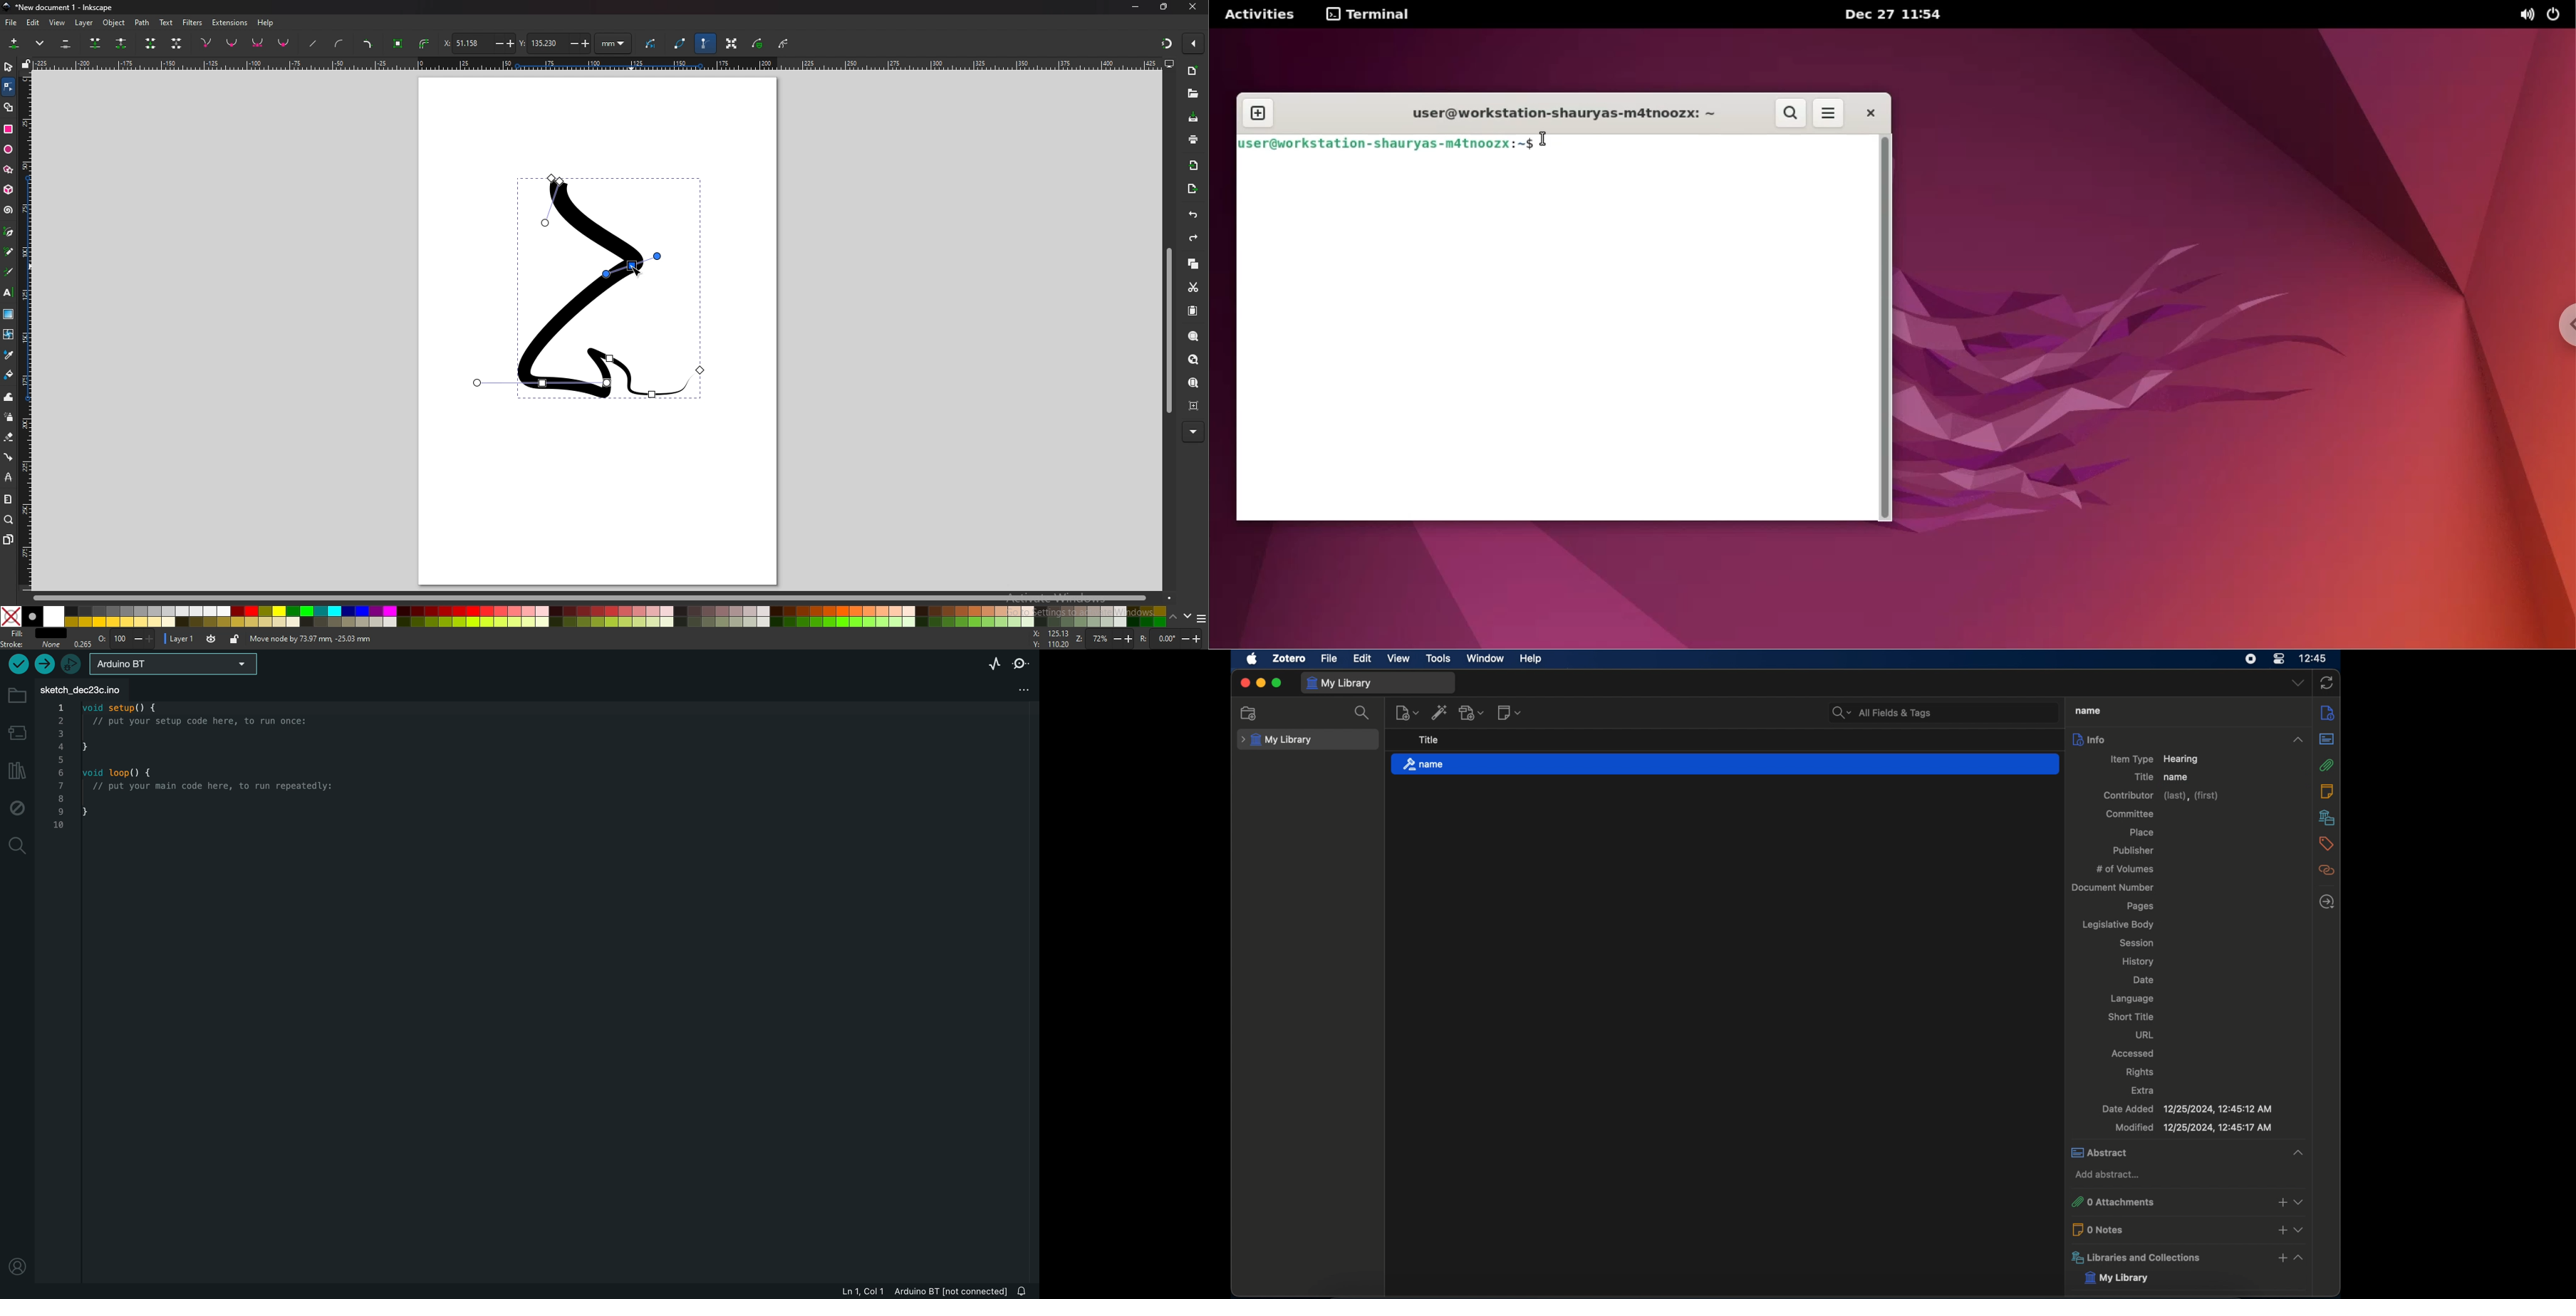 This screenshot has height=1316, width=2576. I want to click on publisher, so click(2135, 850).